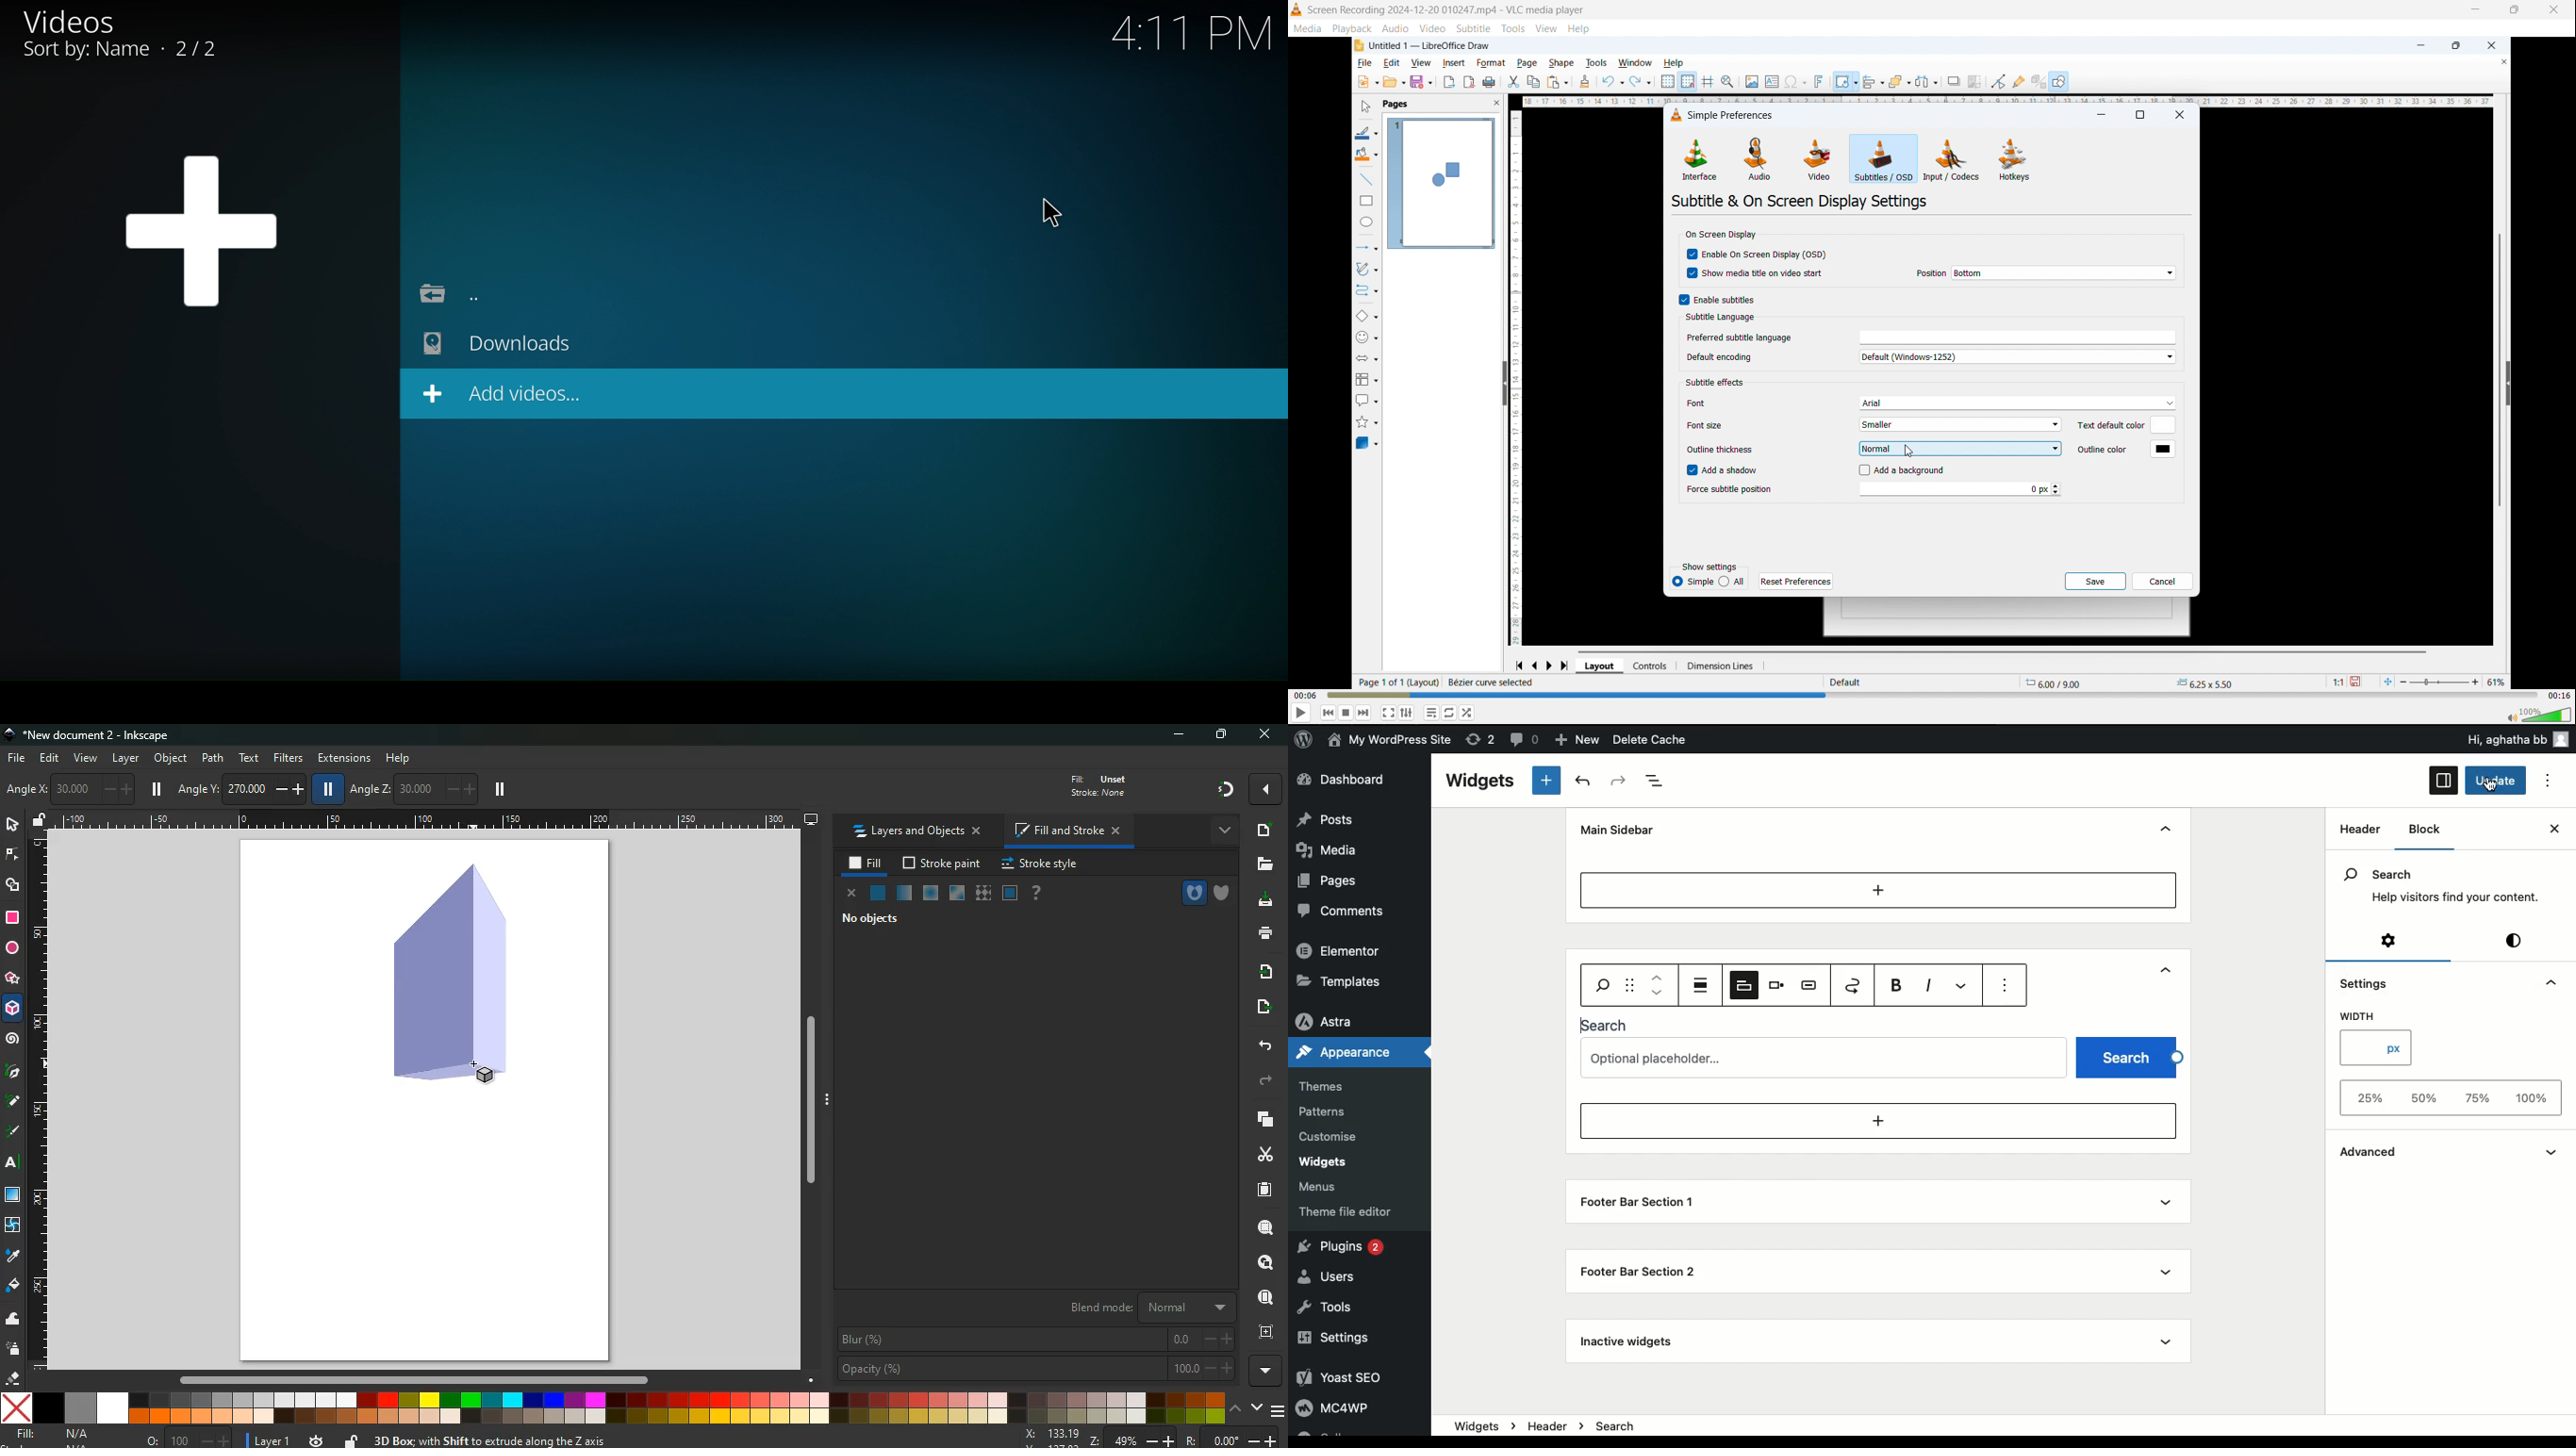  Describe the element at coordinates (1236, 1410) in the screenshot. I see `up` at that location.